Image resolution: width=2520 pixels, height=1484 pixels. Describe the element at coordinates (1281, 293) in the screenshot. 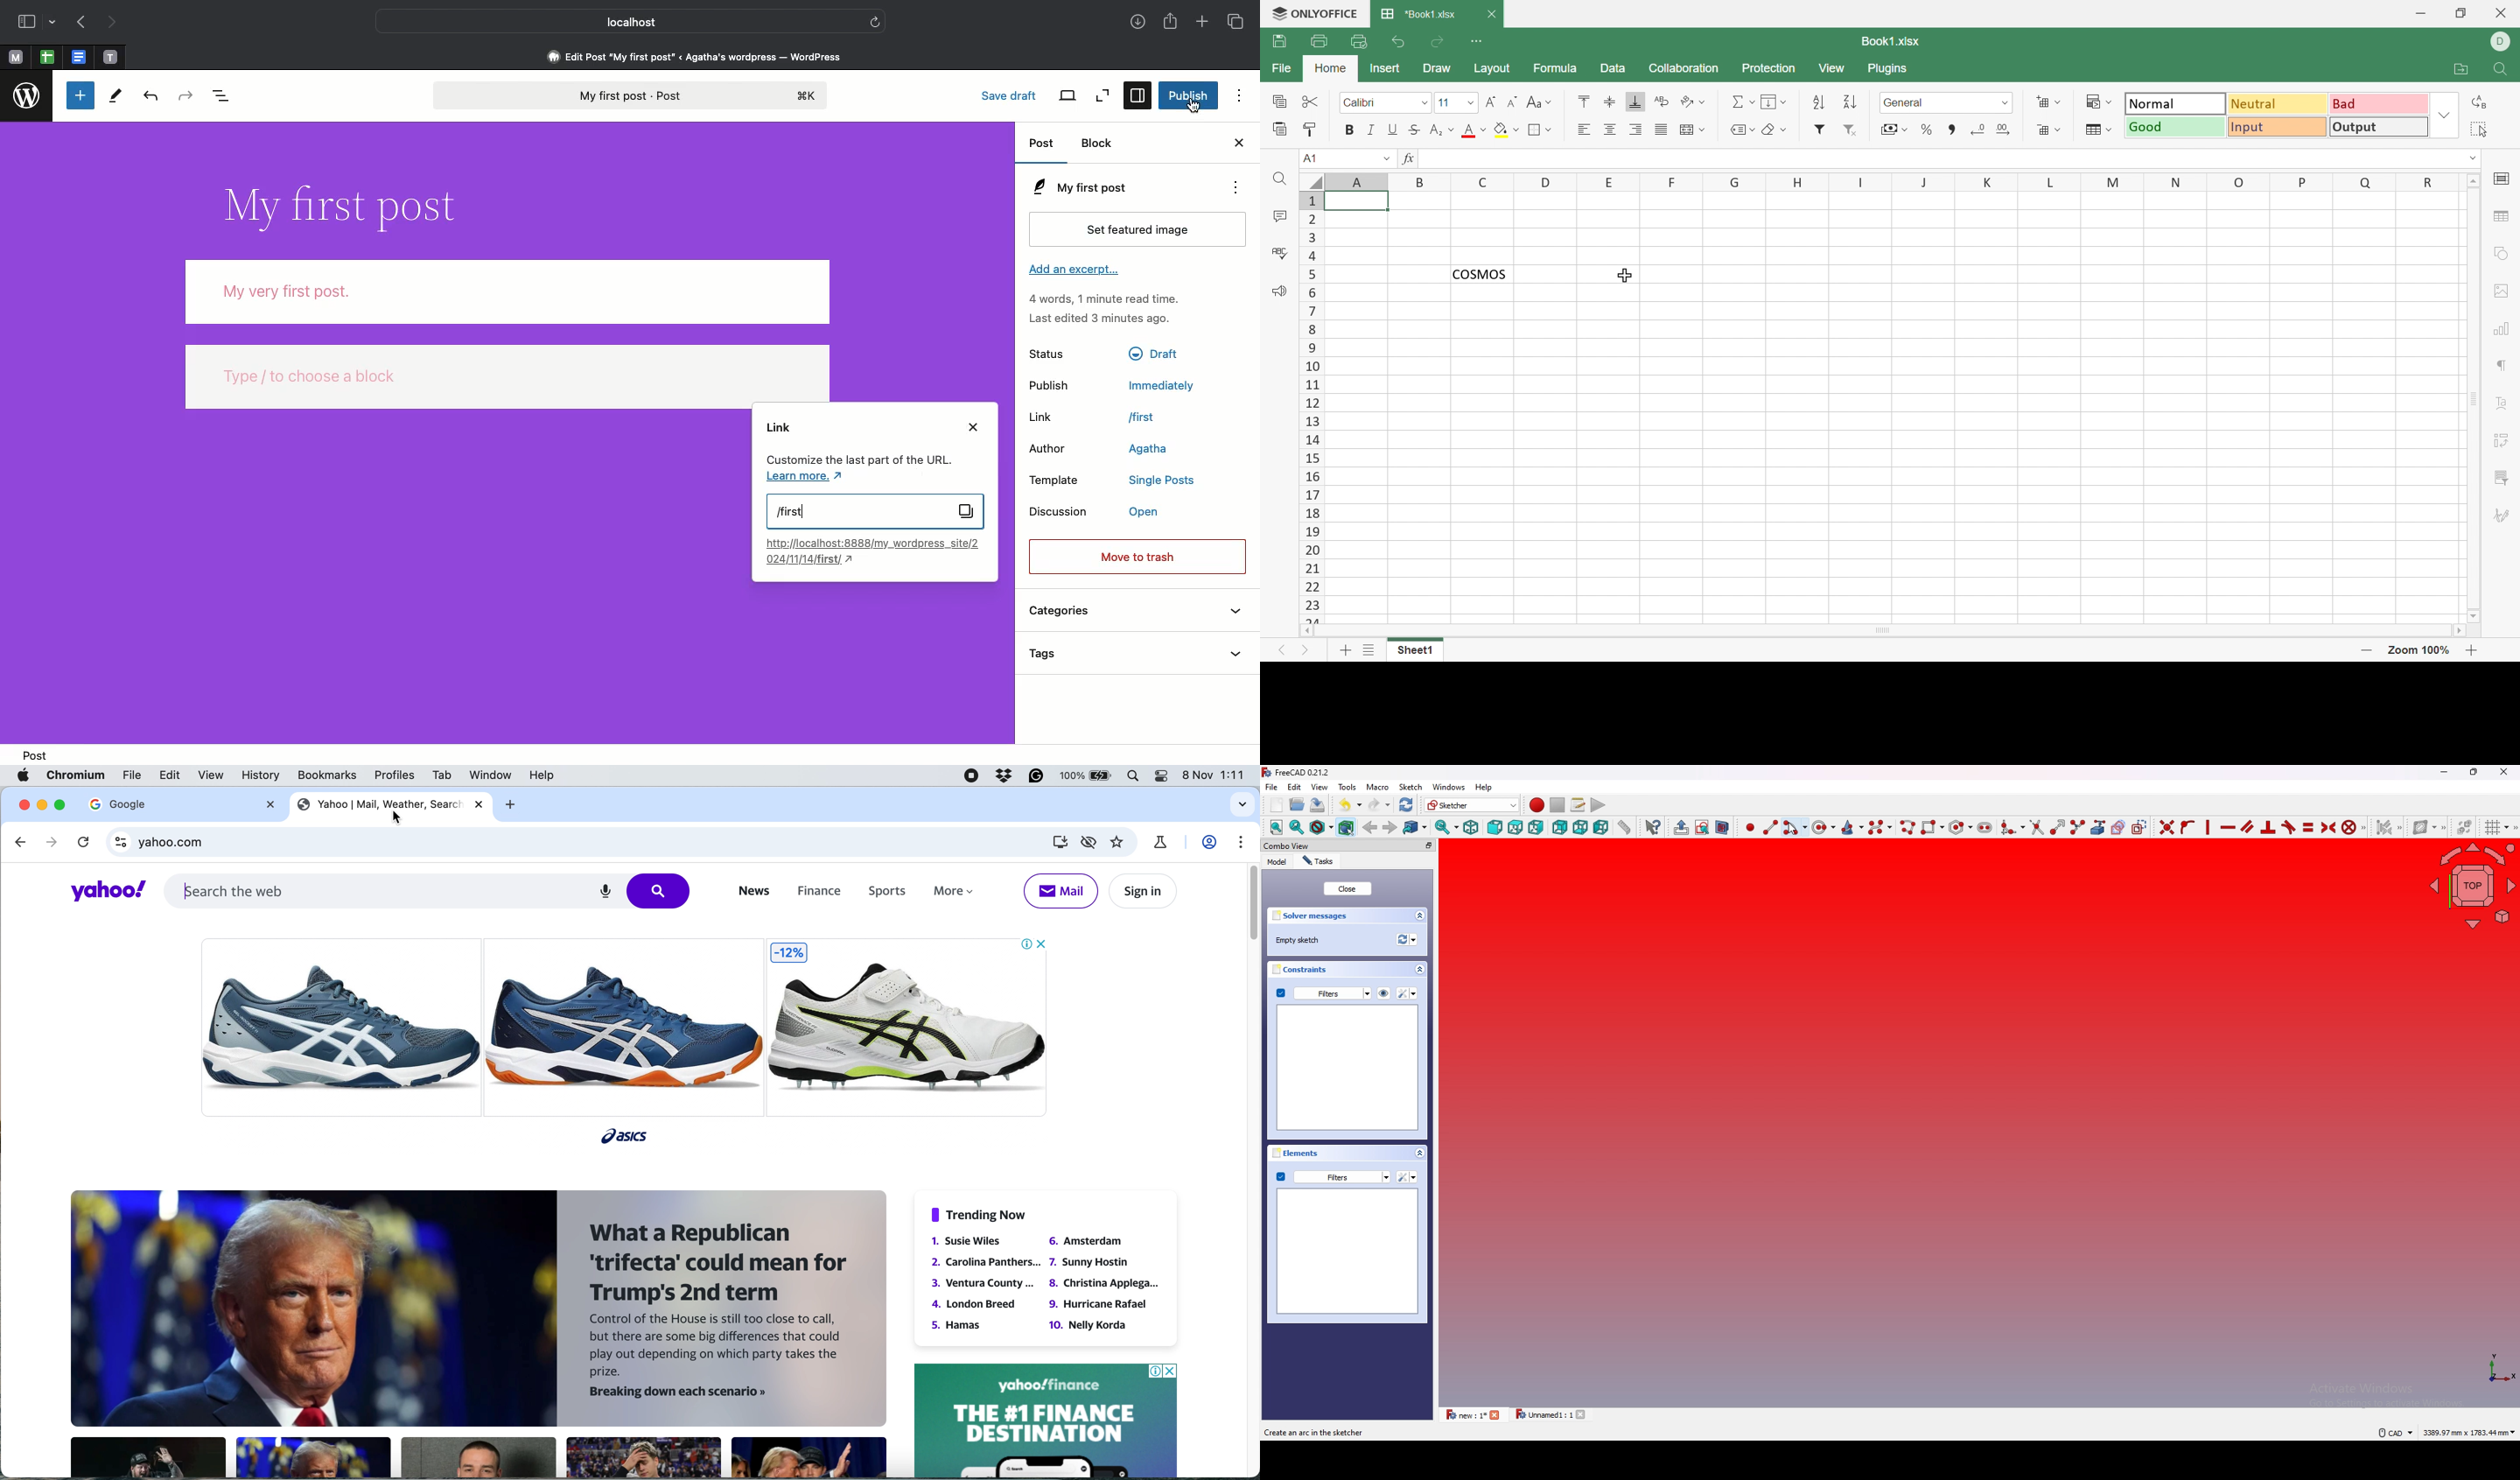

I see `Feedback & Support` at that location.